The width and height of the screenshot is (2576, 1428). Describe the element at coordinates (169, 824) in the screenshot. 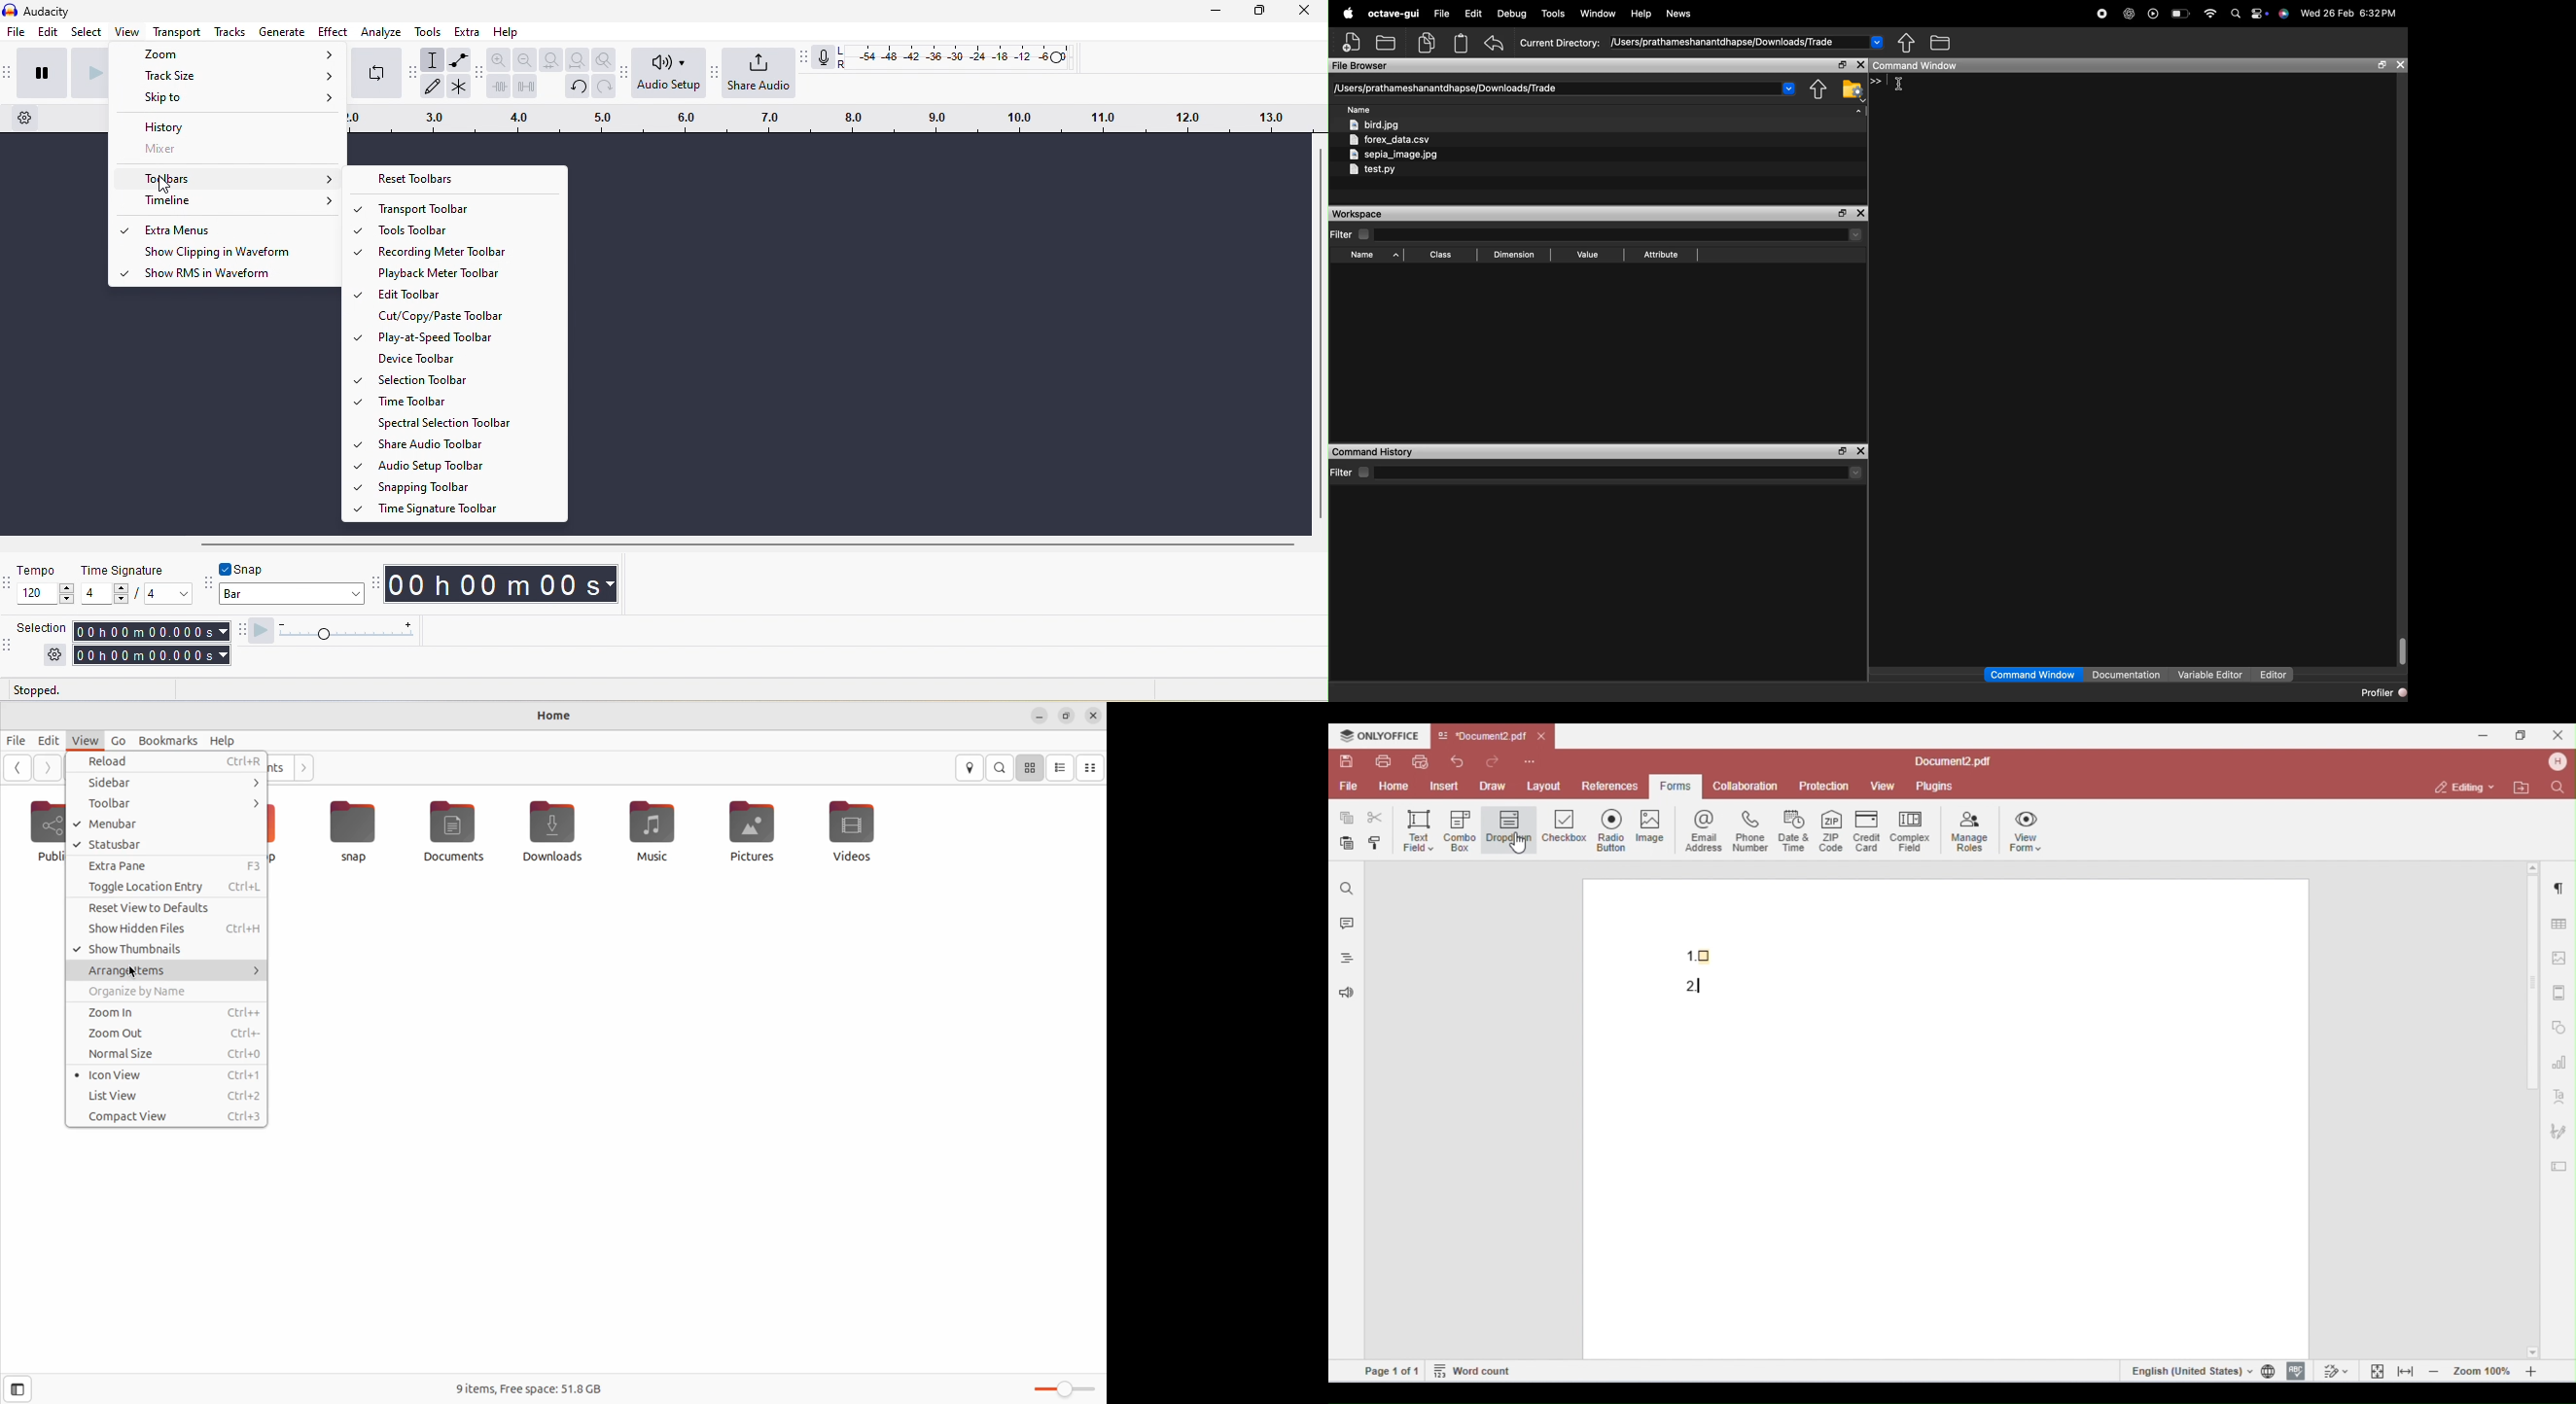

I see `menu bar` at that location.